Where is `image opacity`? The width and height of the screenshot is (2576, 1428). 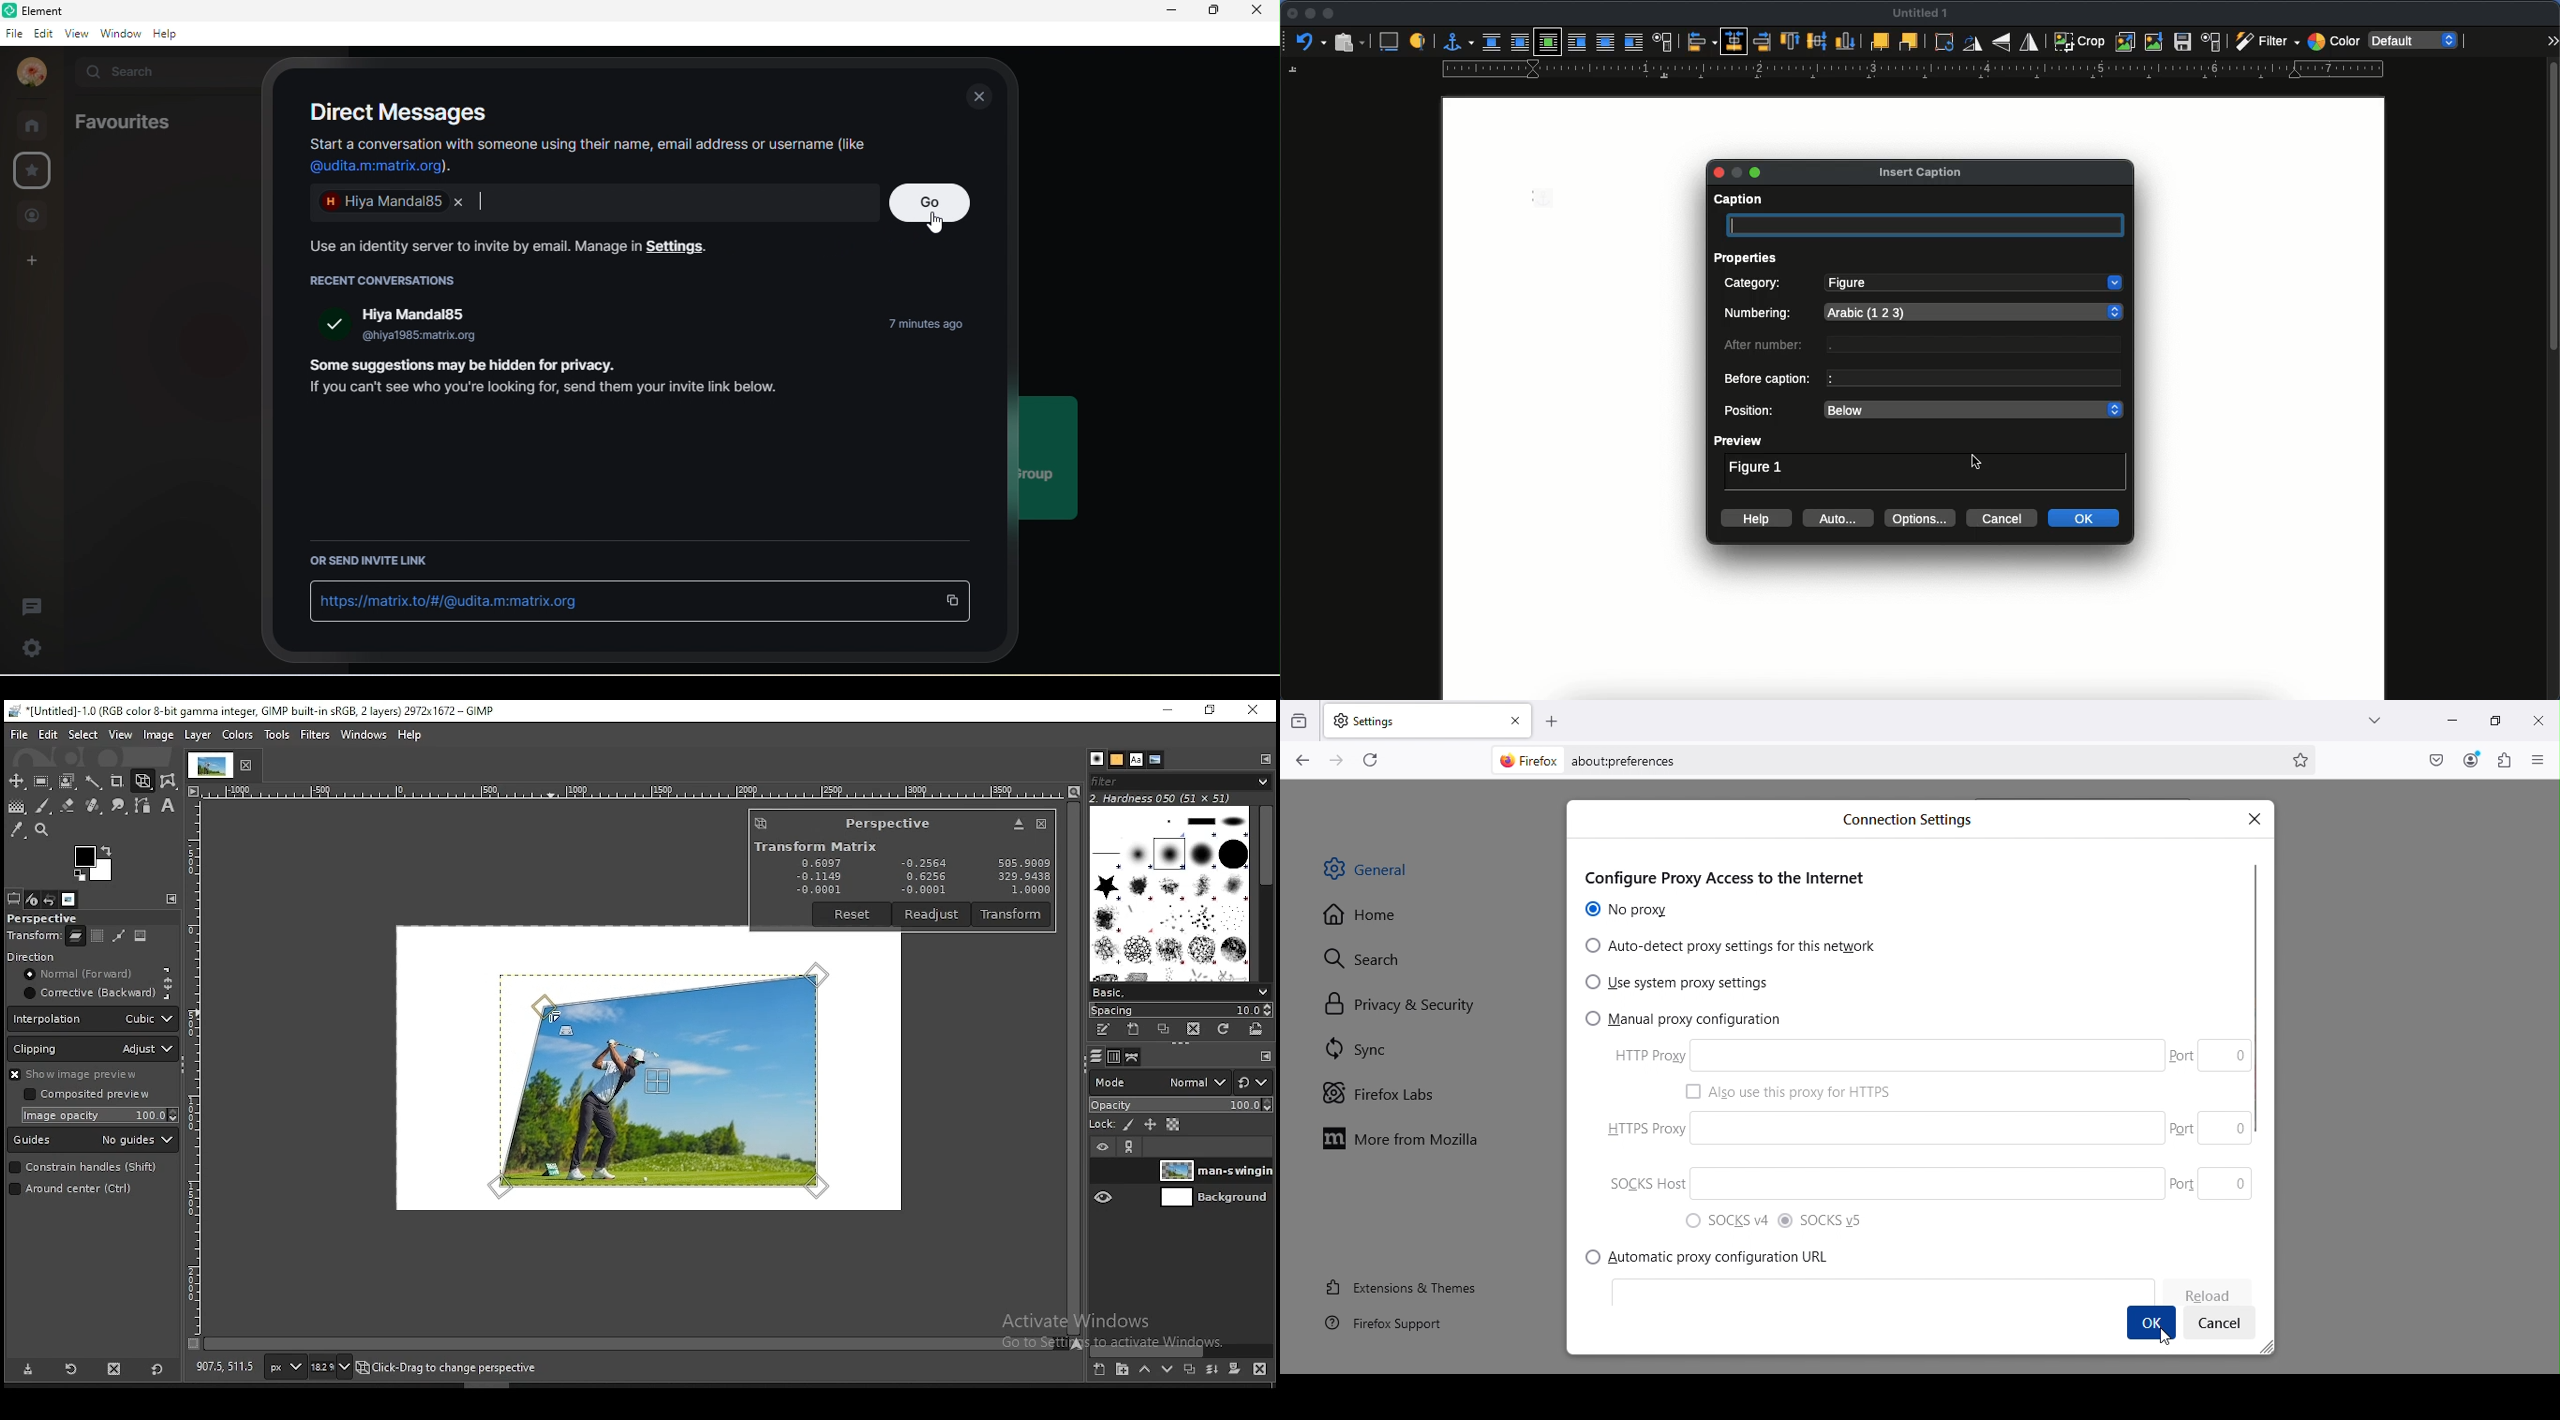 image opacity is located at coordinates (103, 1115).